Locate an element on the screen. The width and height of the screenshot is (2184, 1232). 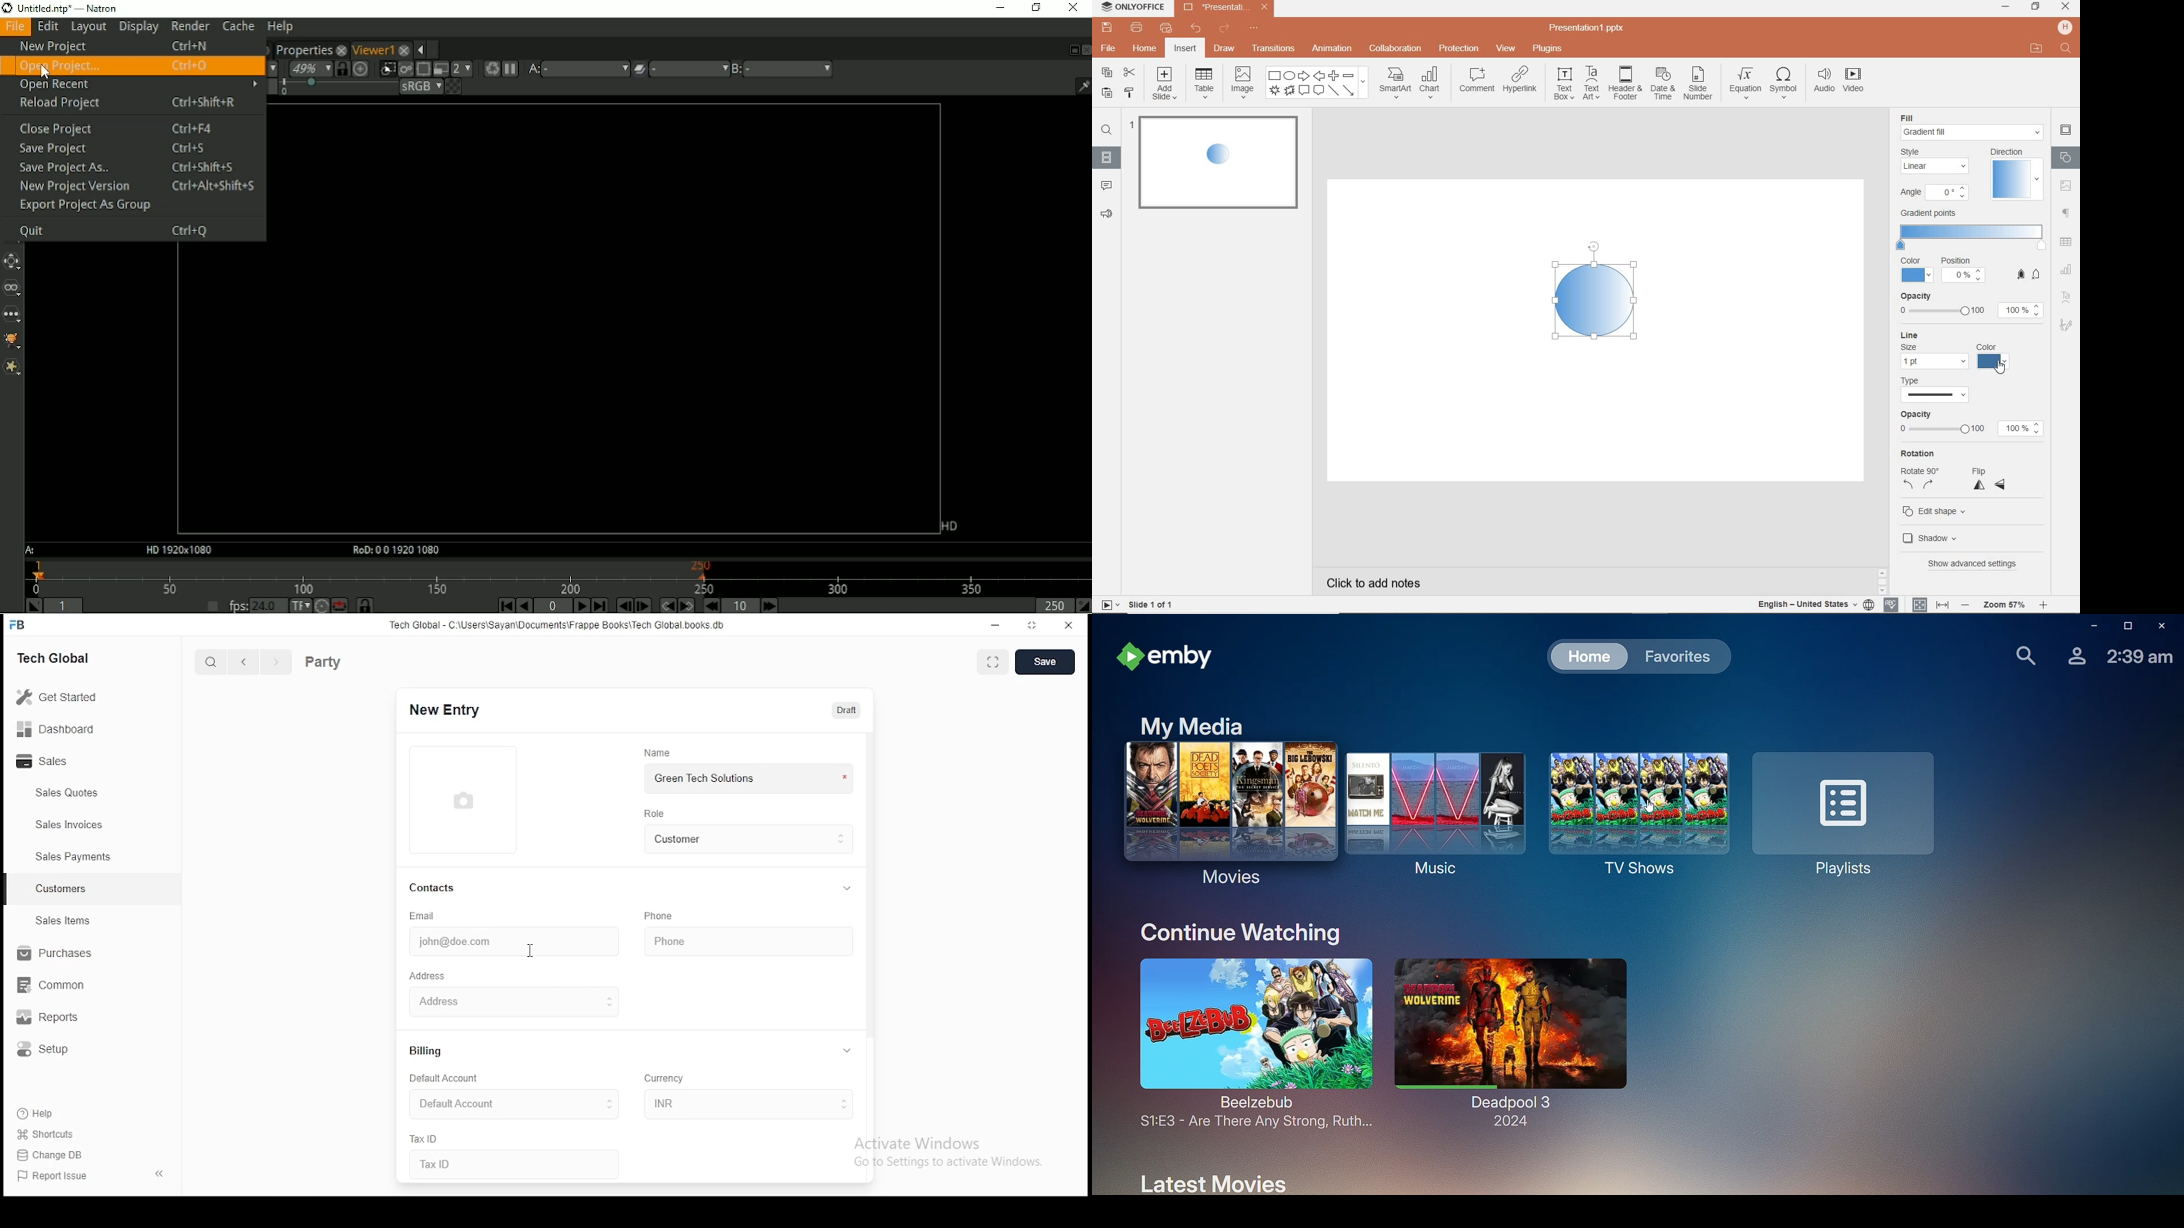
size is located at coordinates (1909, 348).